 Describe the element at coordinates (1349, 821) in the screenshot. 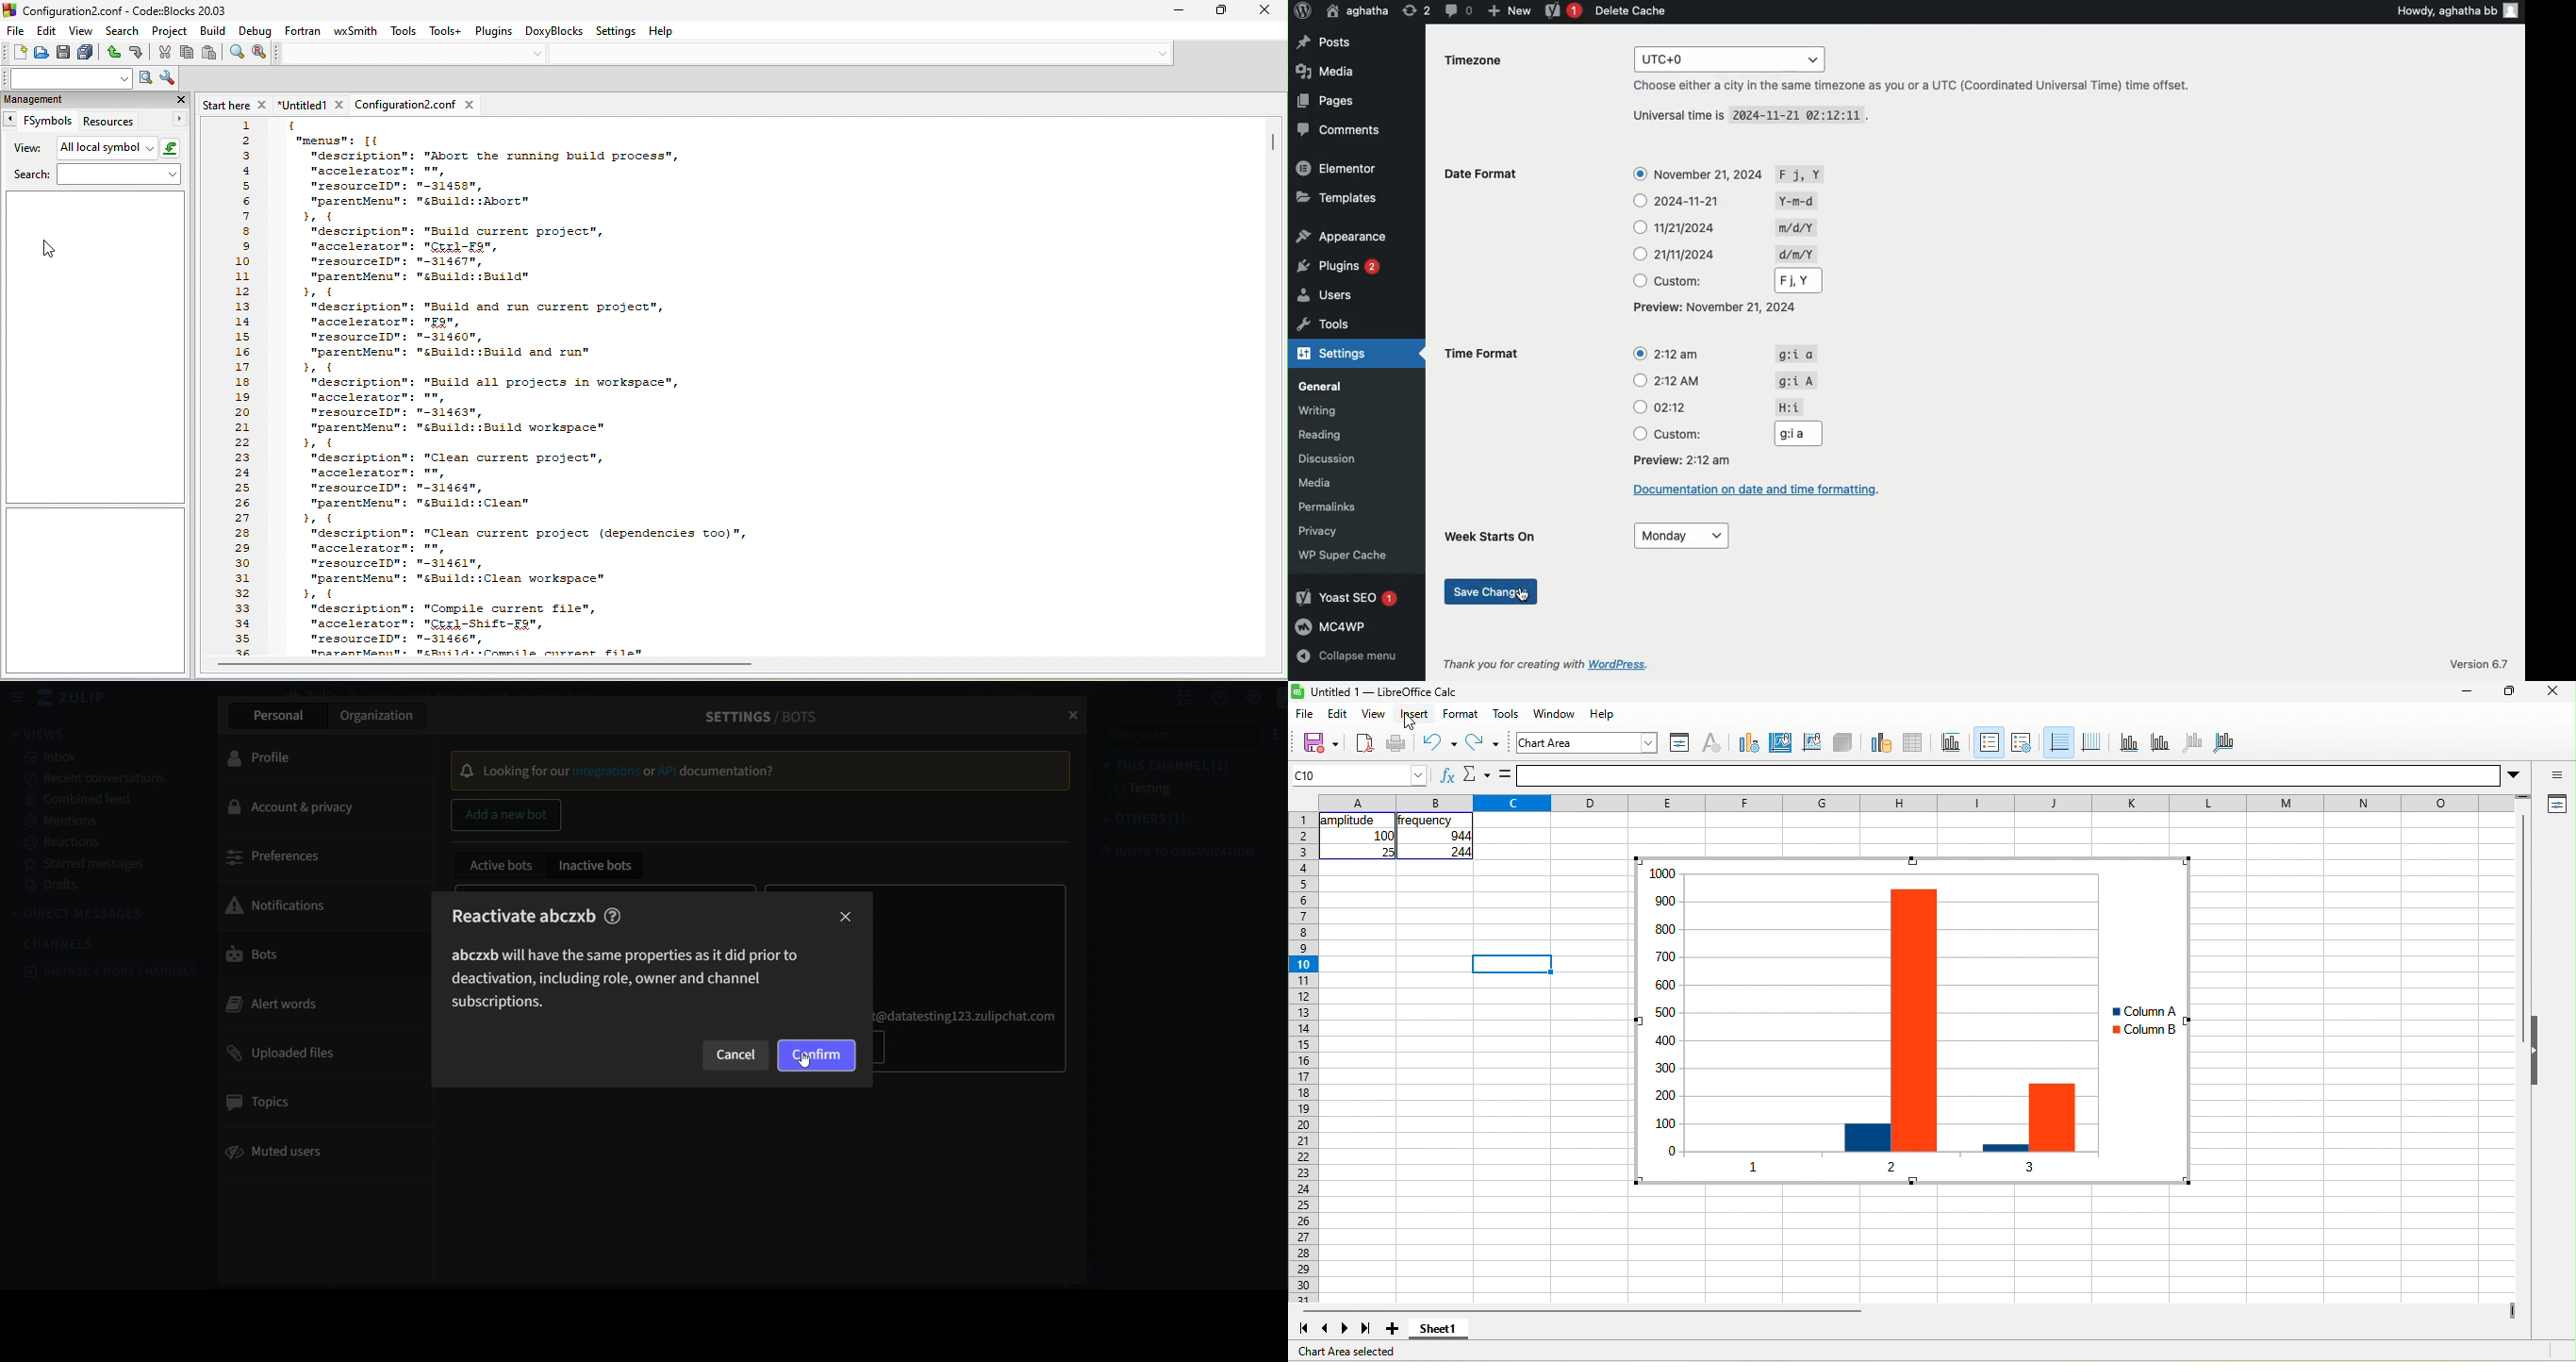

I see `amplitude ` at that location.